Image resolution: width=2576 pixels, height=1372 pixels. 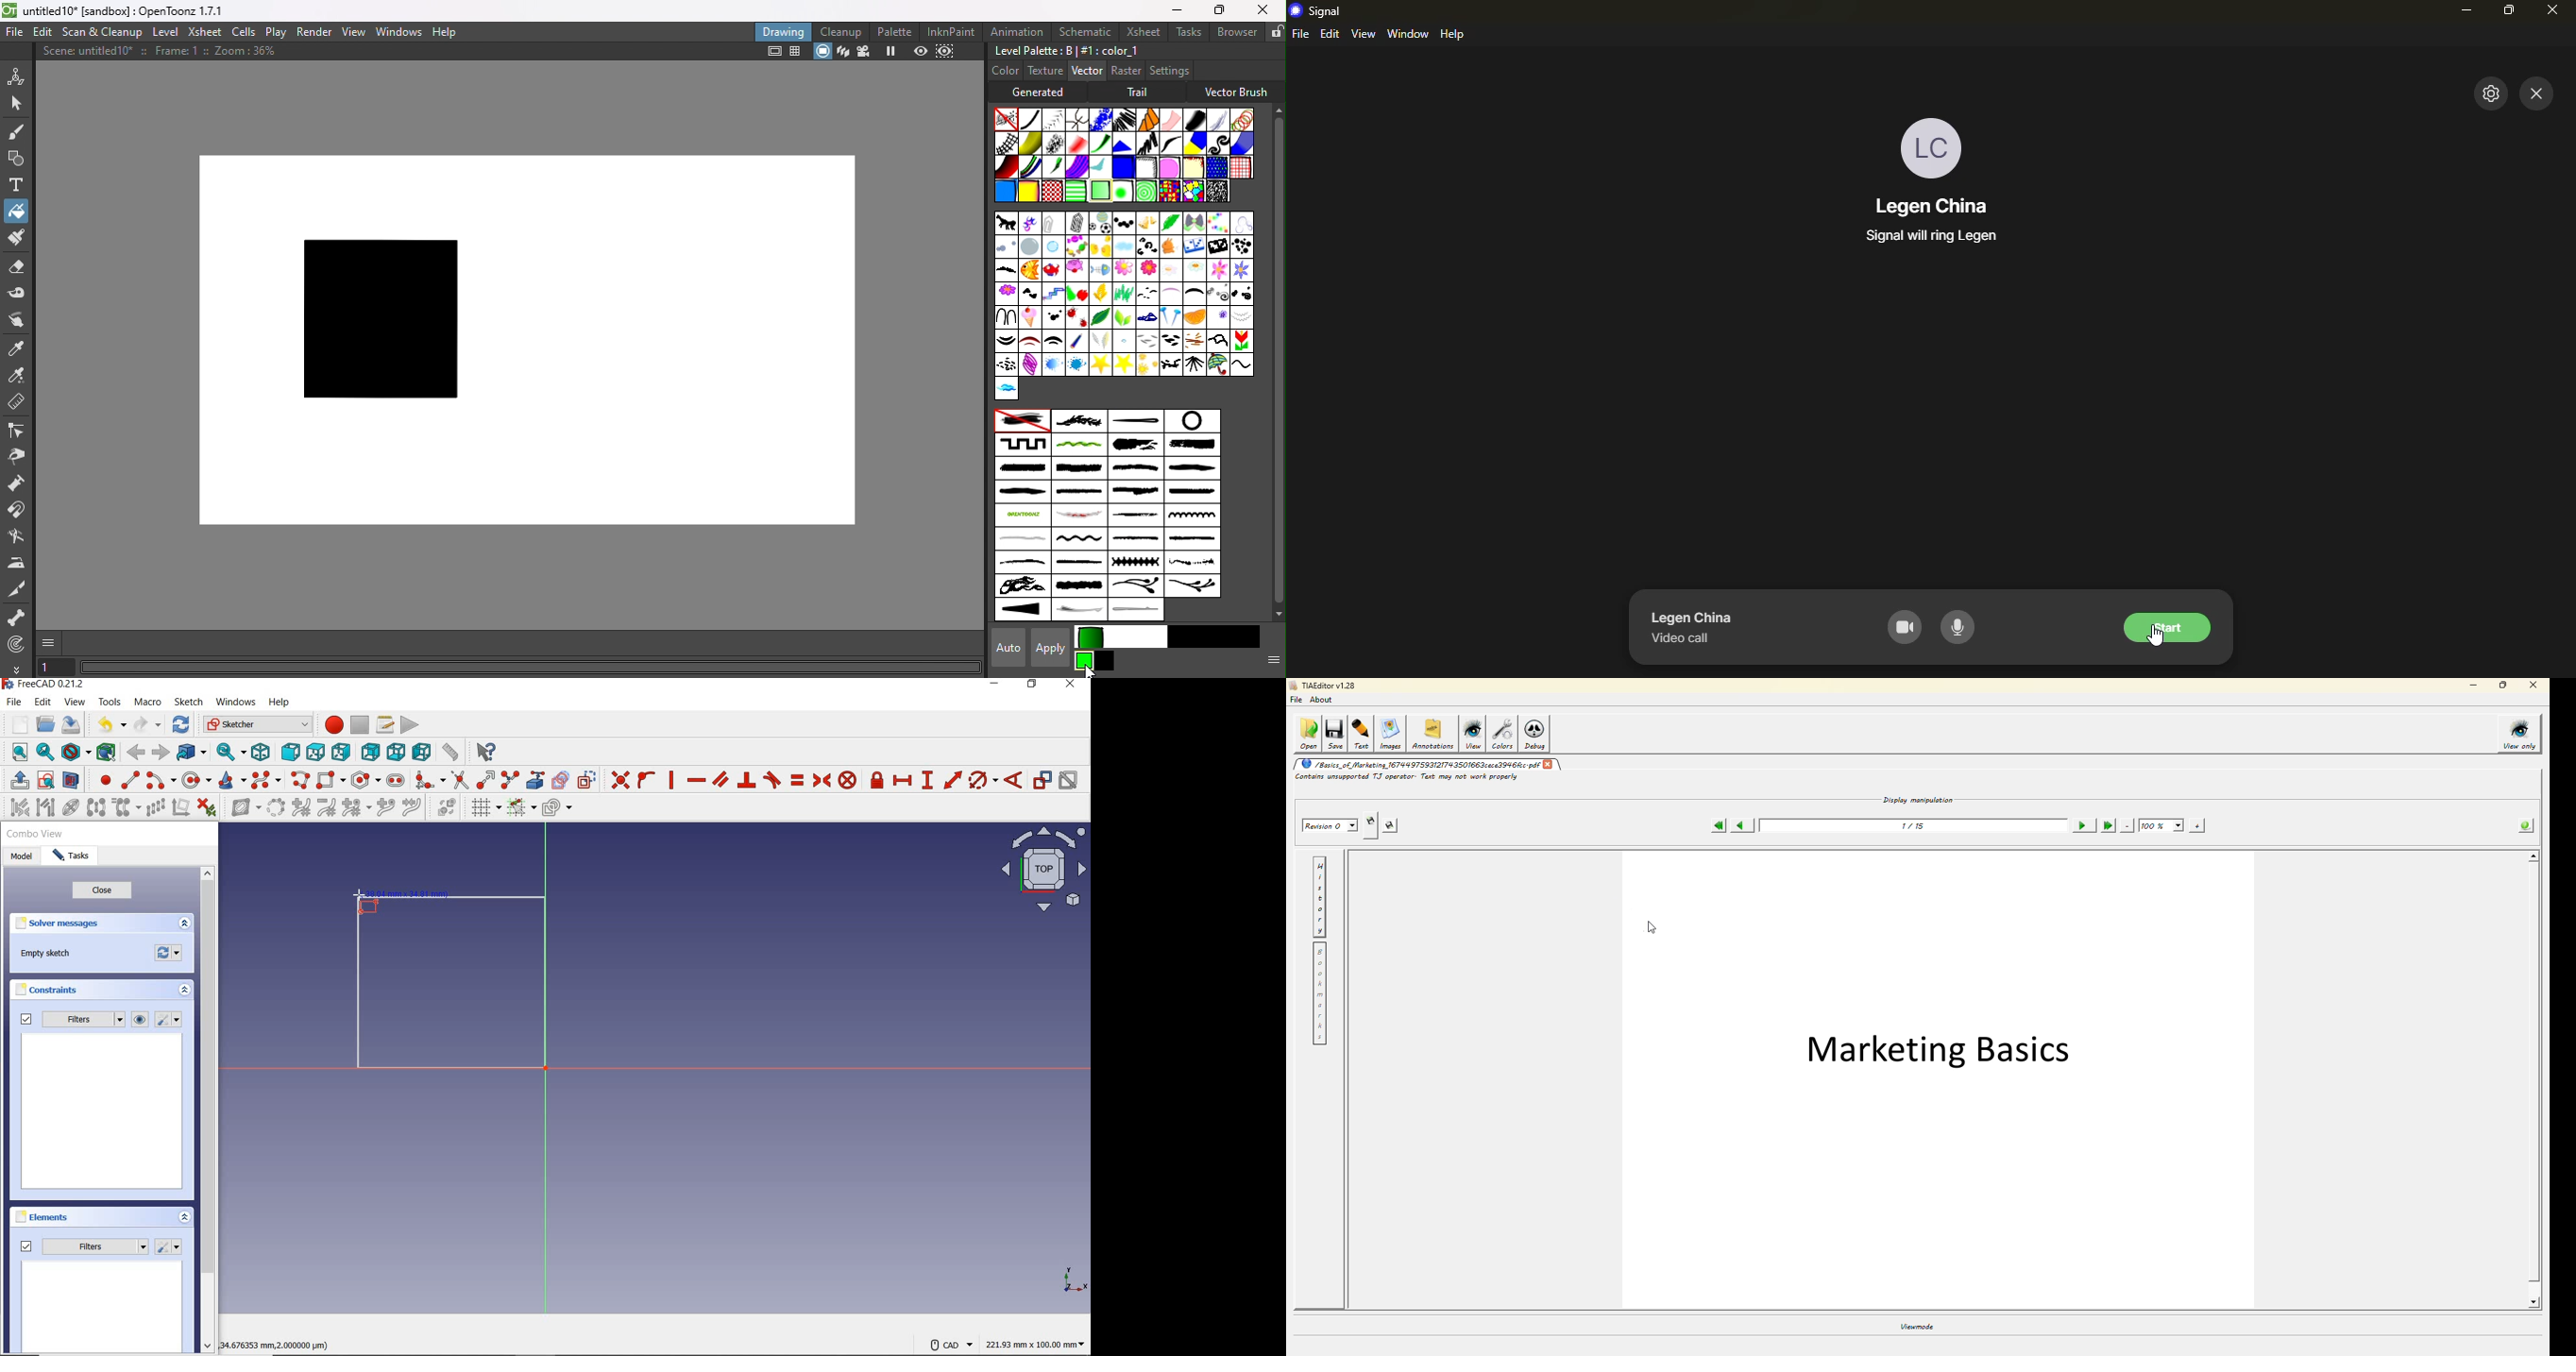 What do you see at coordinates (332, 726) in the screenshot?
I see `macro recording` at bounding box center [332, 726].